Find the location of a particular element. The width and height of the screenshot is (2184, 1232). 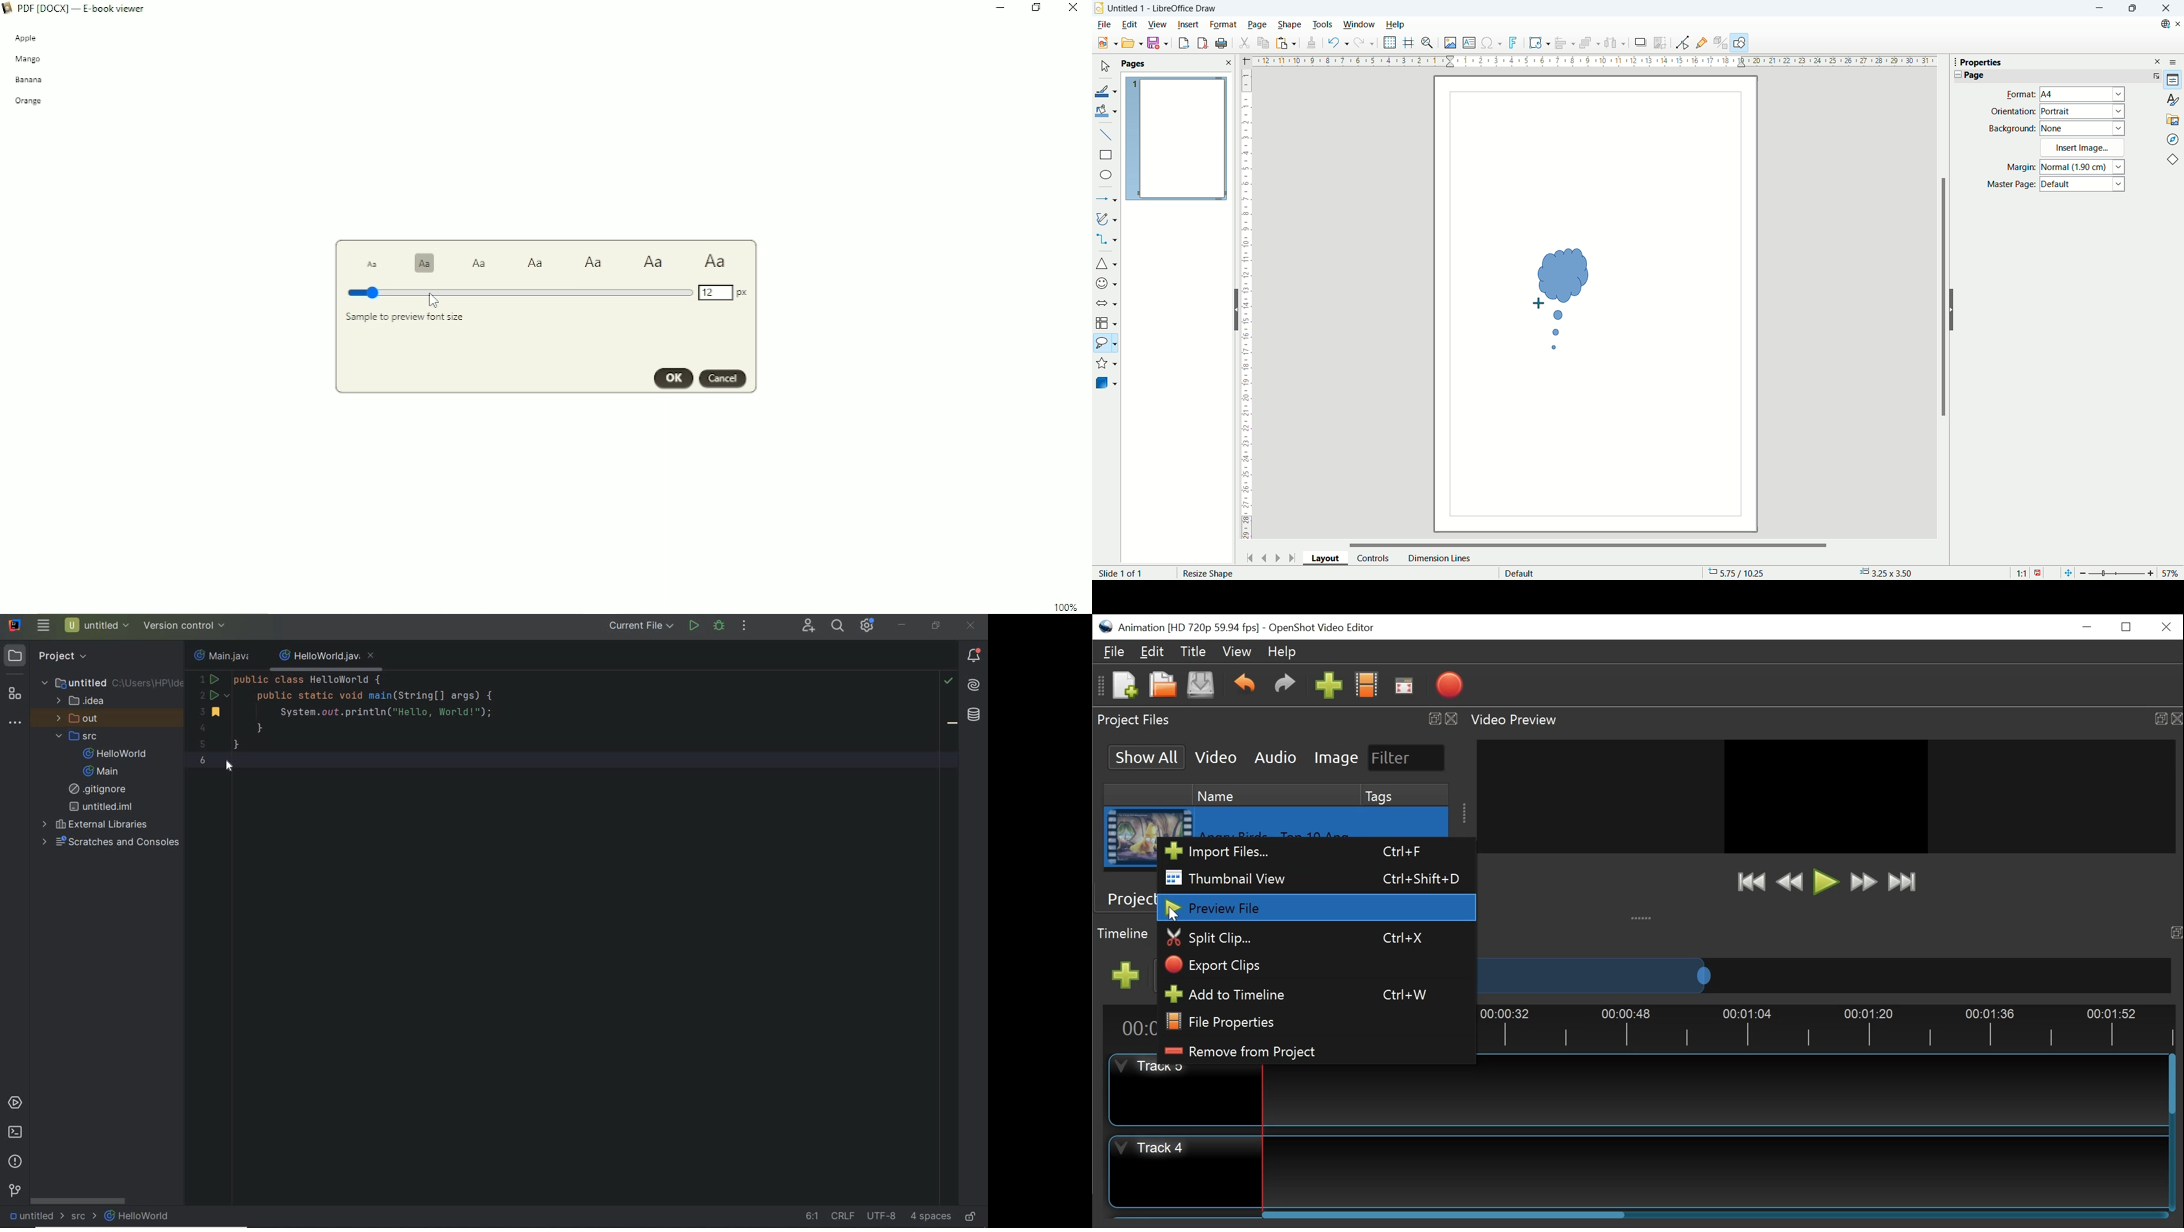

Video Previe Panel is located at coordinates (1521, 719).